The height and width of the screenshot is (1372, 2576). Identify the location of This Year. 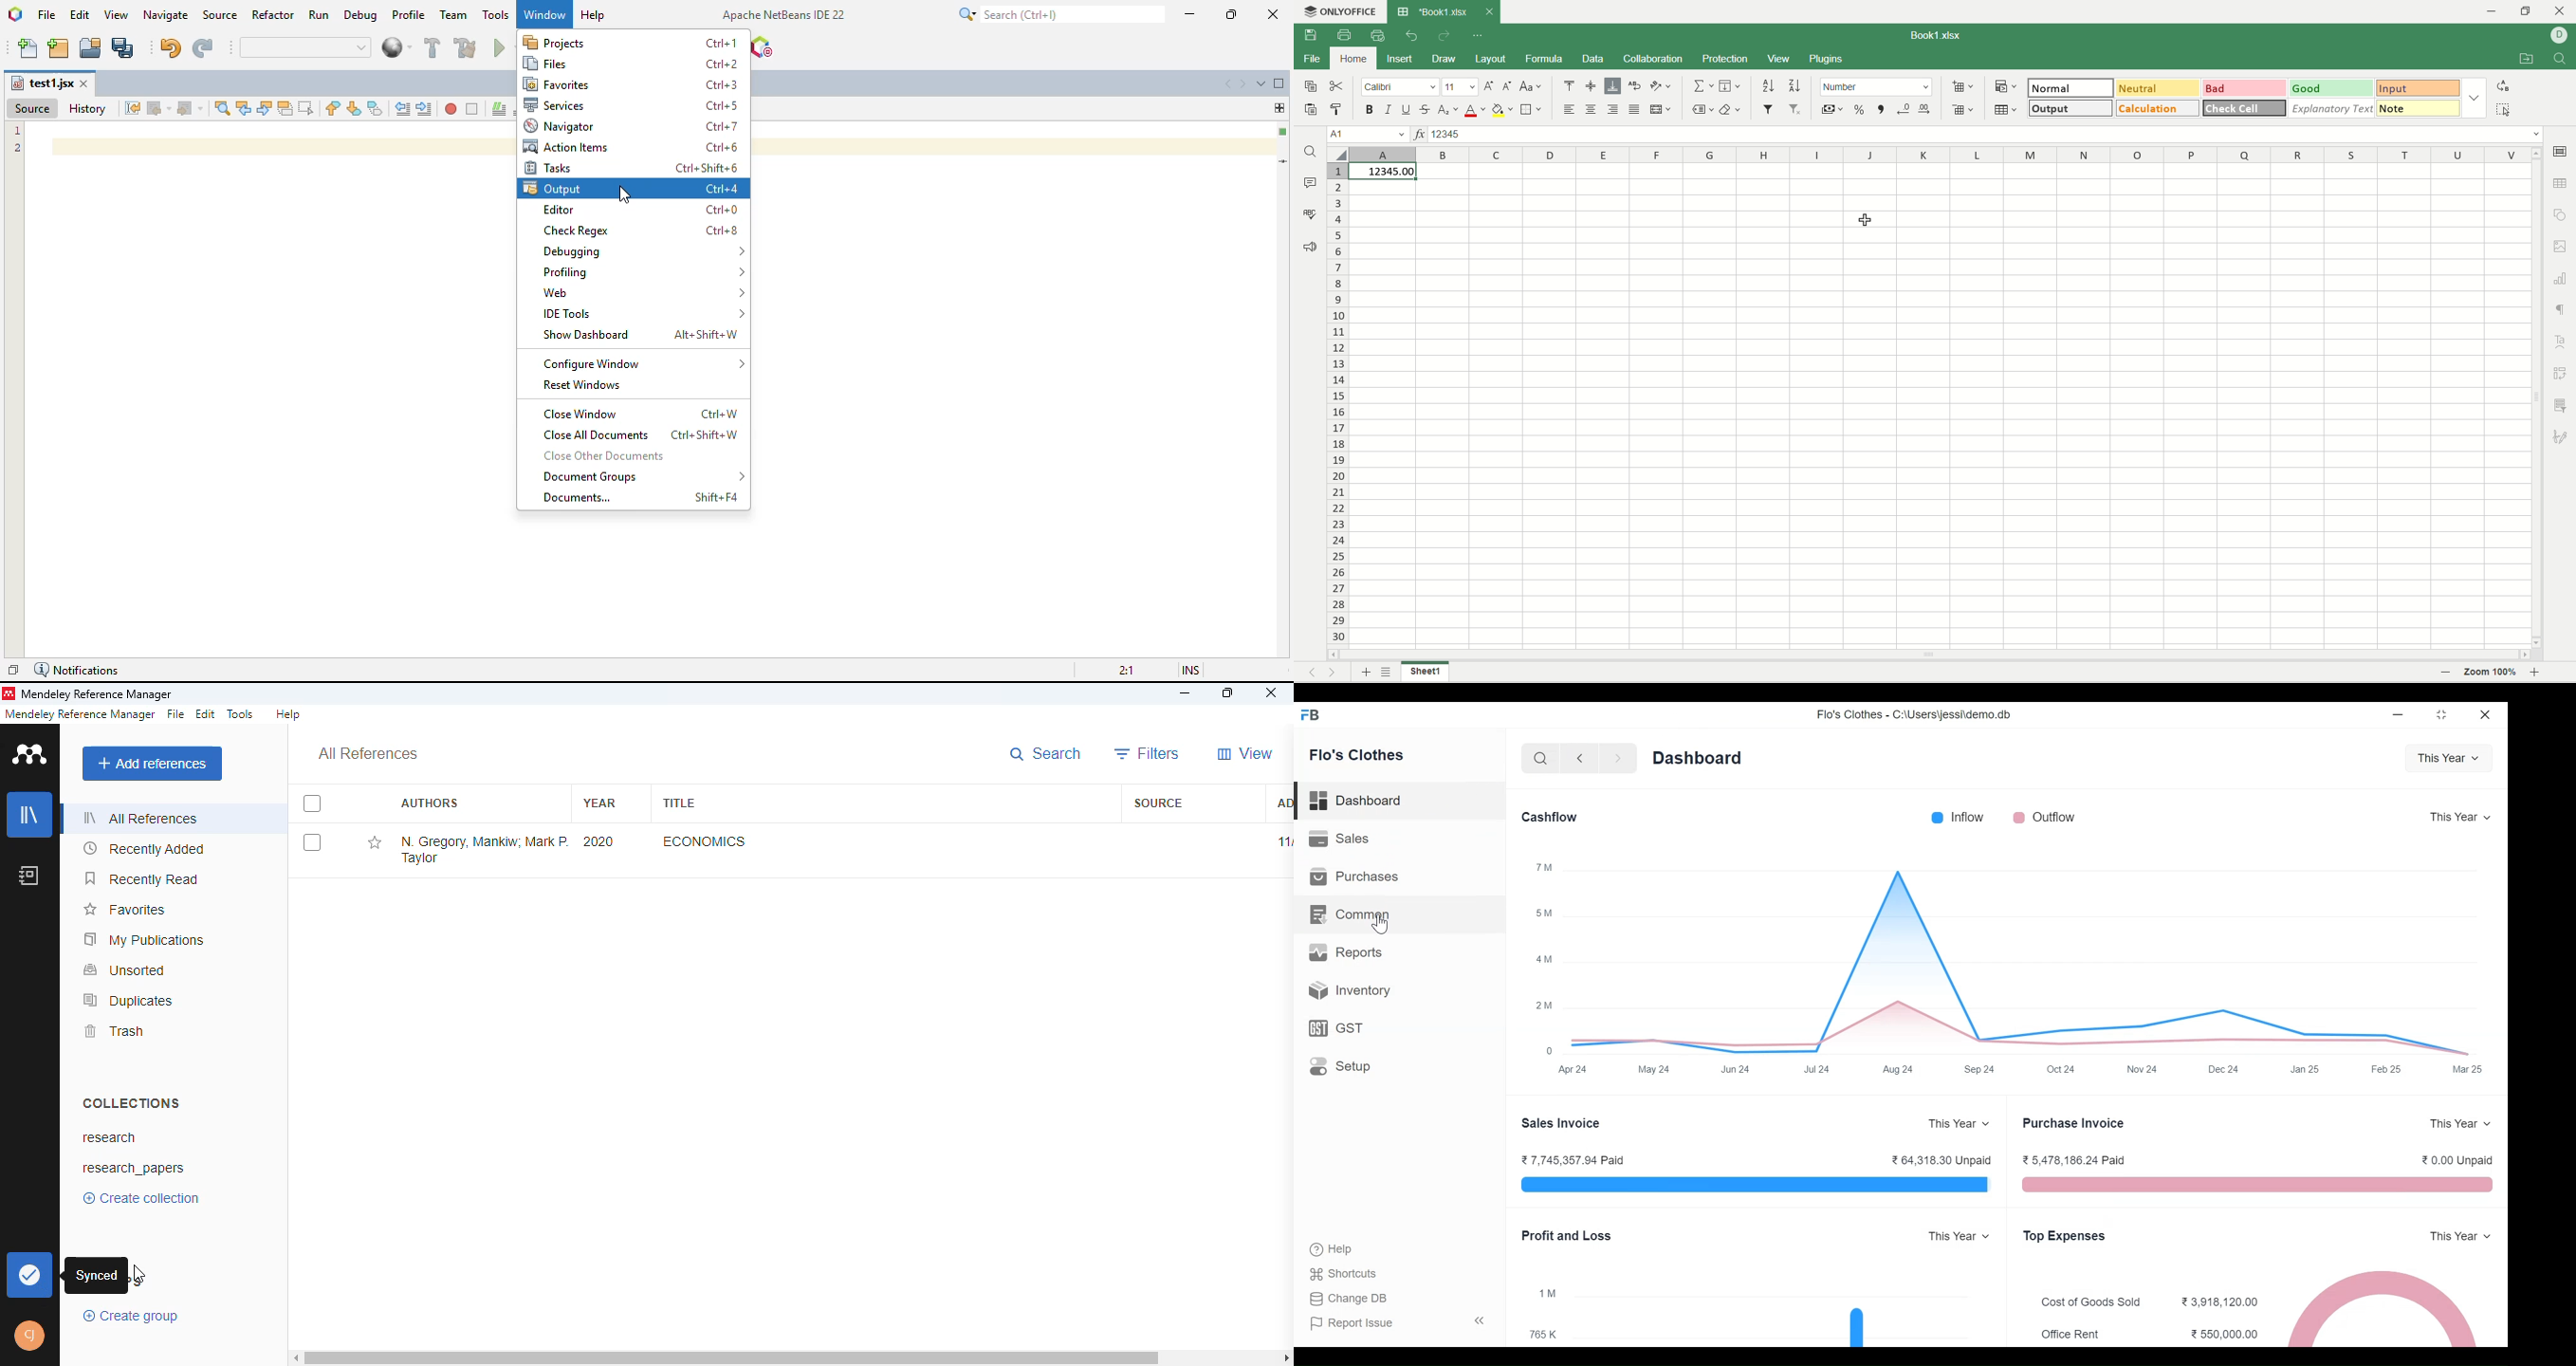
(2463, 1236).